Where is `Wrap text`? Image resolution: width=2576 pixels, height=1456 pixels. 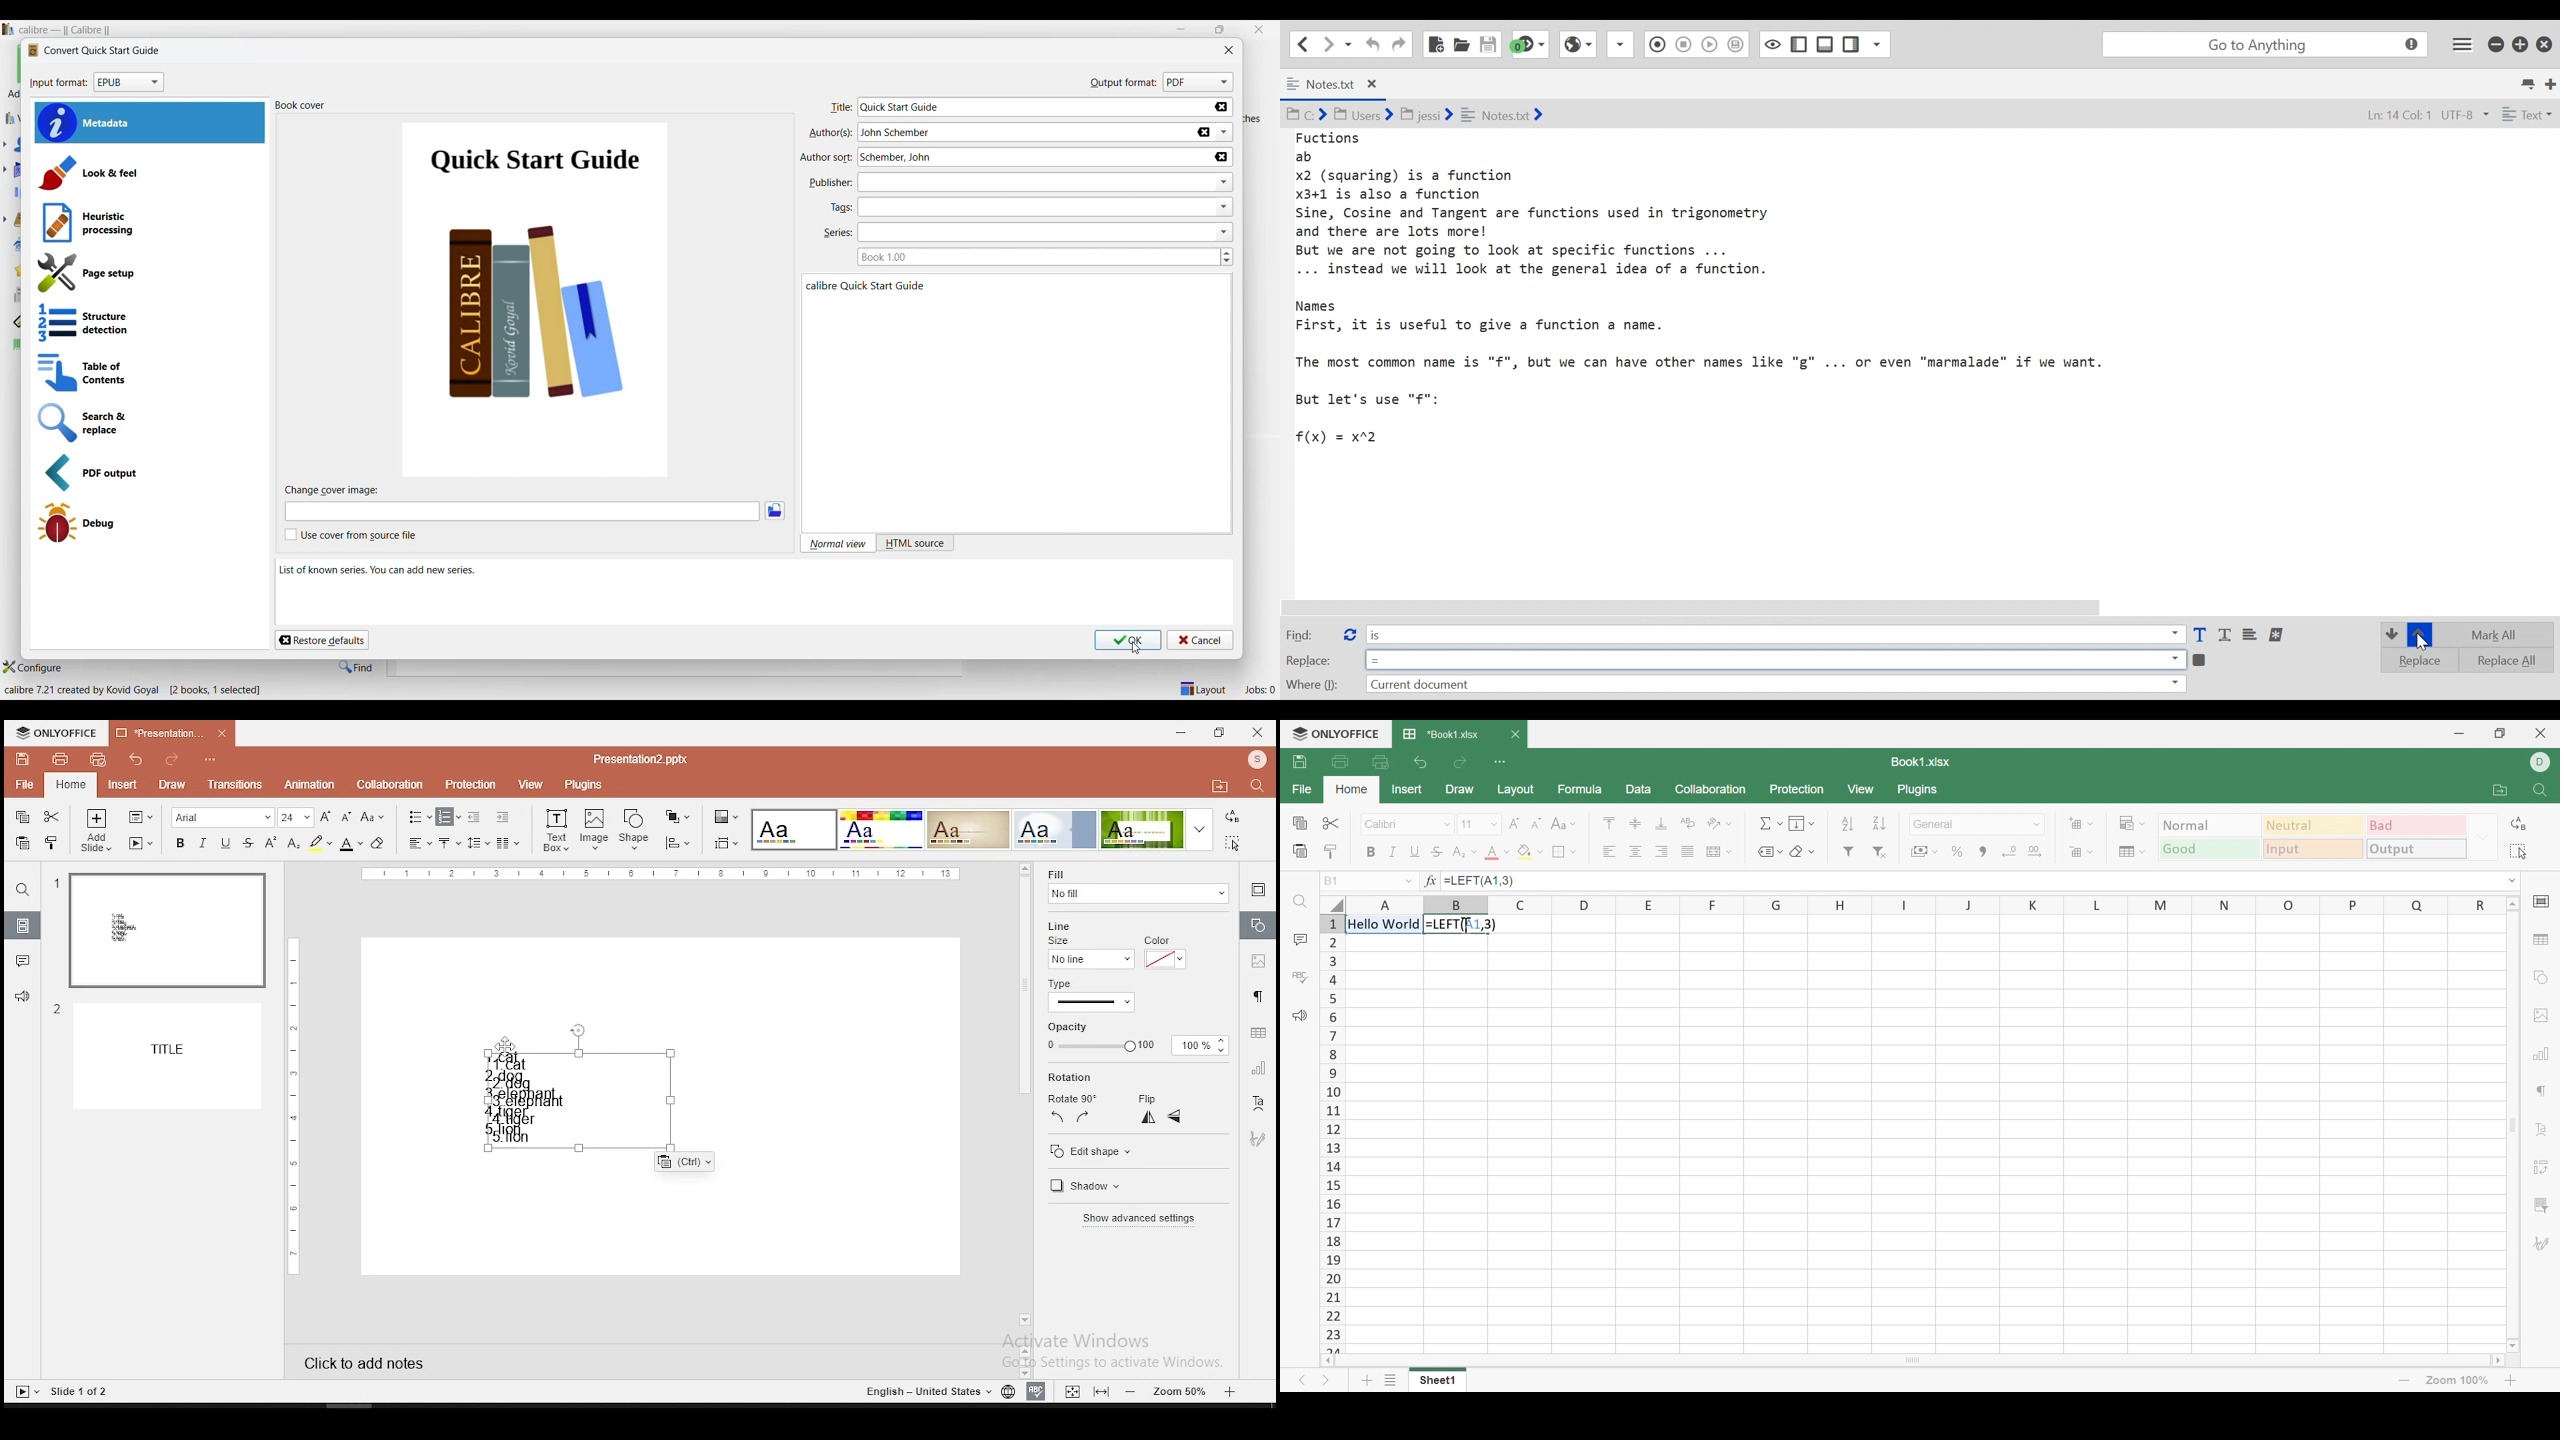 Wrap text is located at coordinates (1687, 823).